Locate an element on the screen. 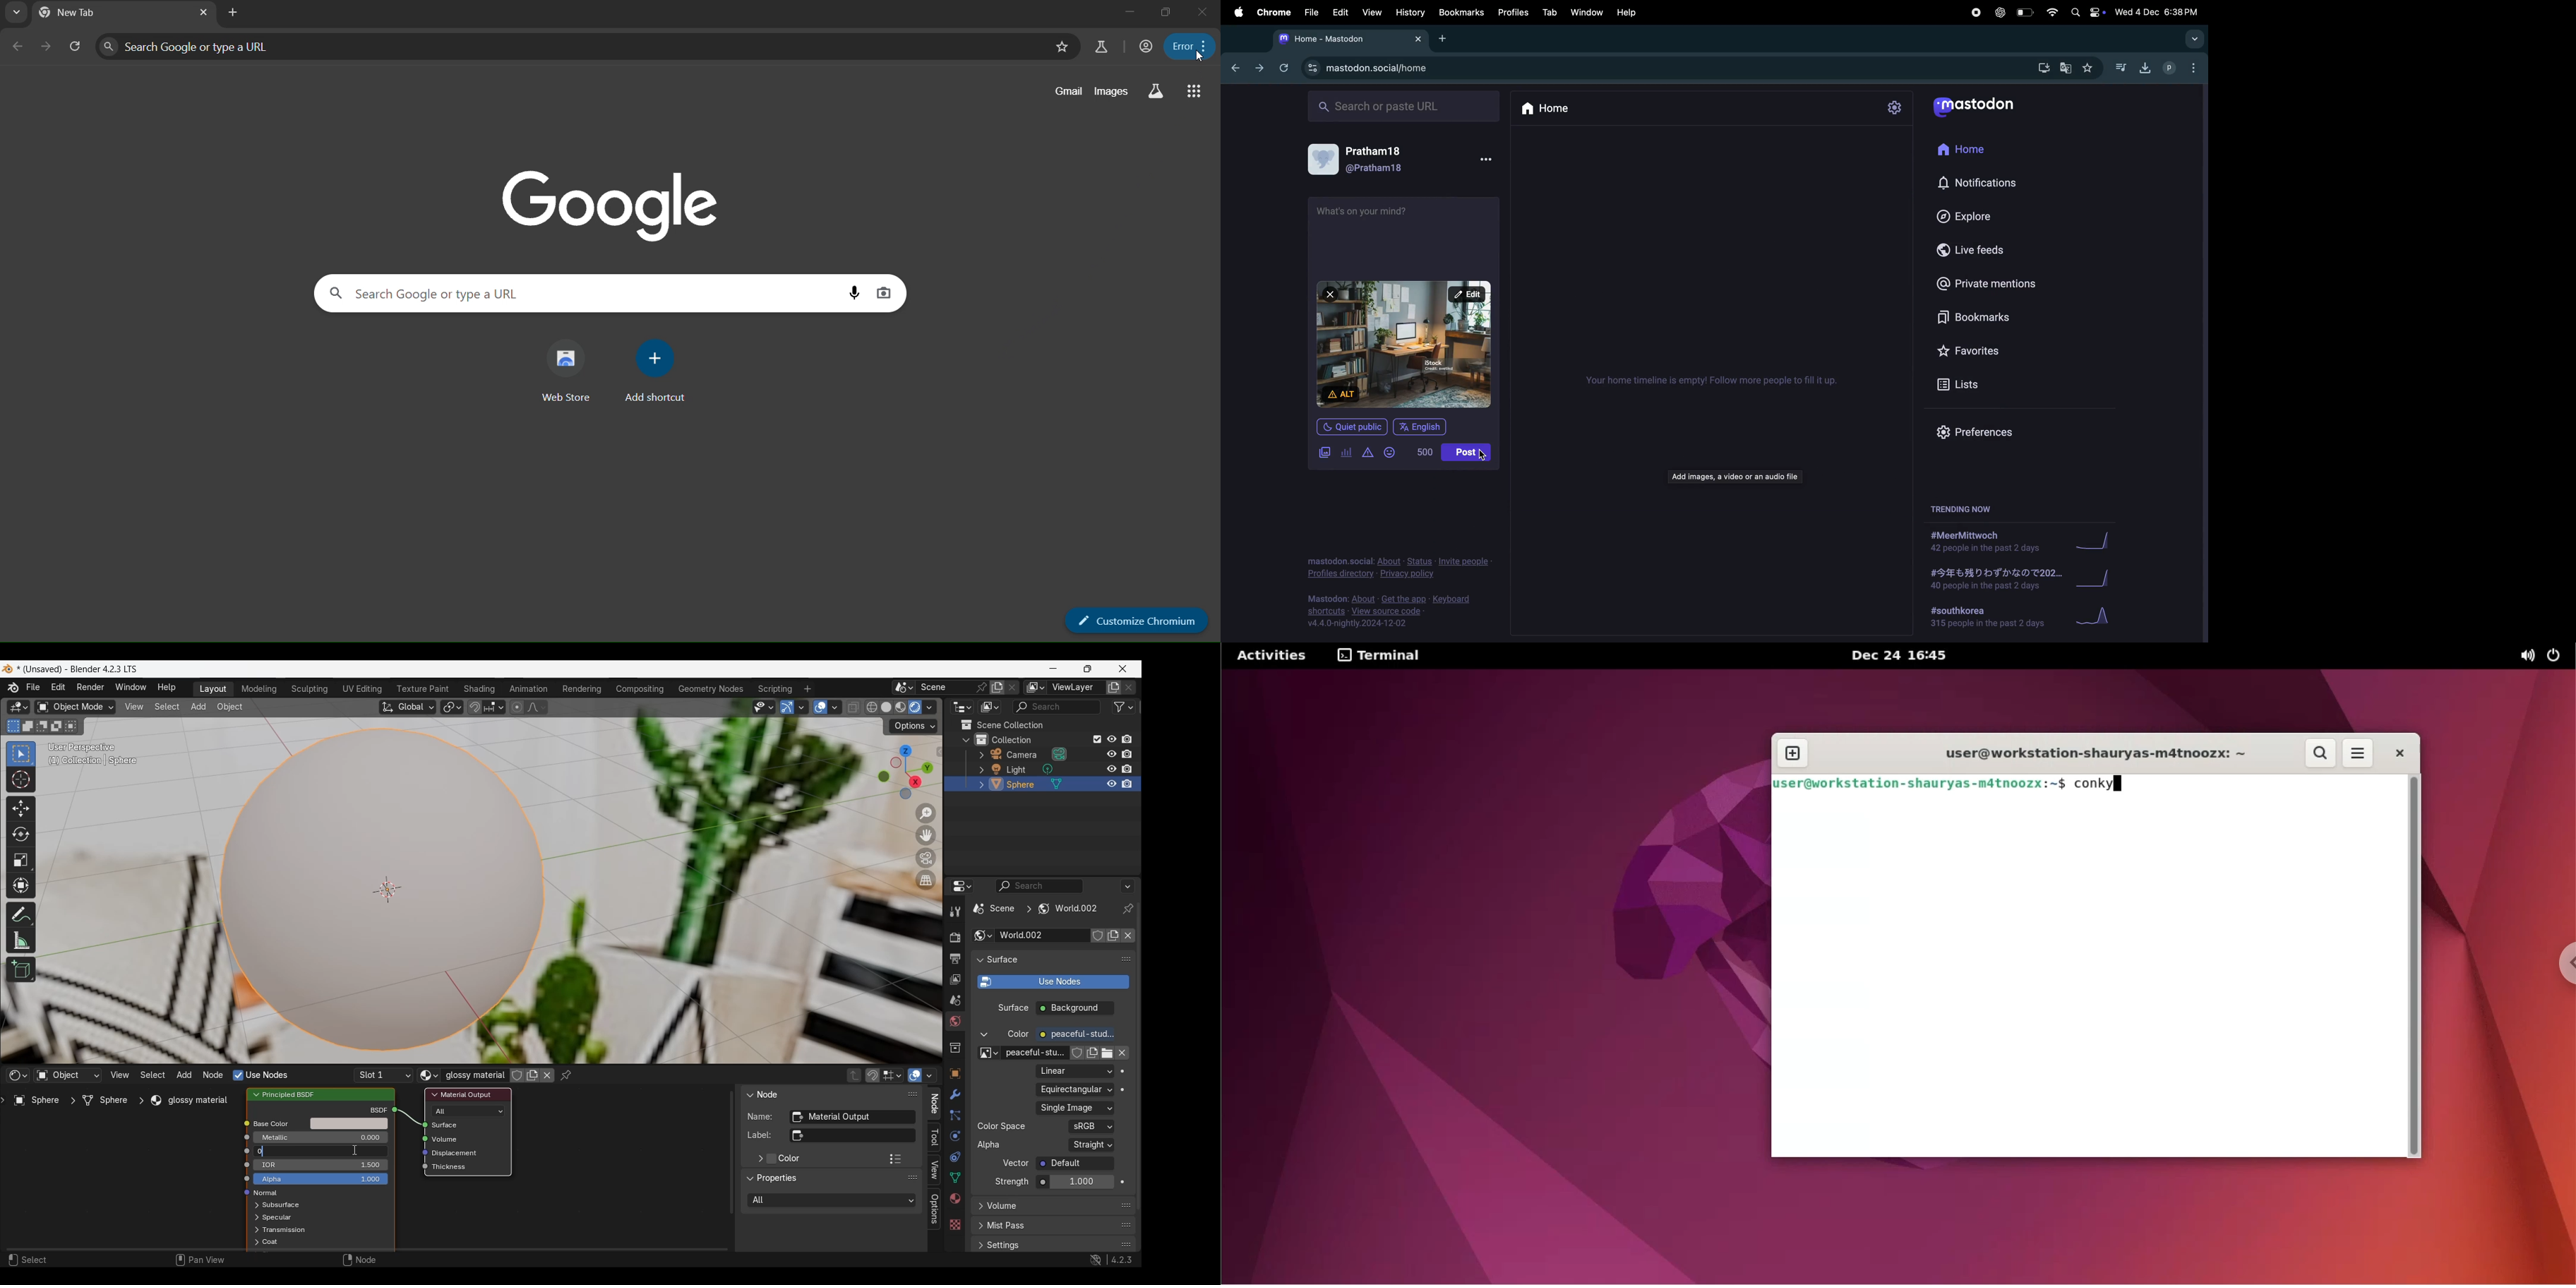  Modifier properties is located at coordinates (955, 1094).